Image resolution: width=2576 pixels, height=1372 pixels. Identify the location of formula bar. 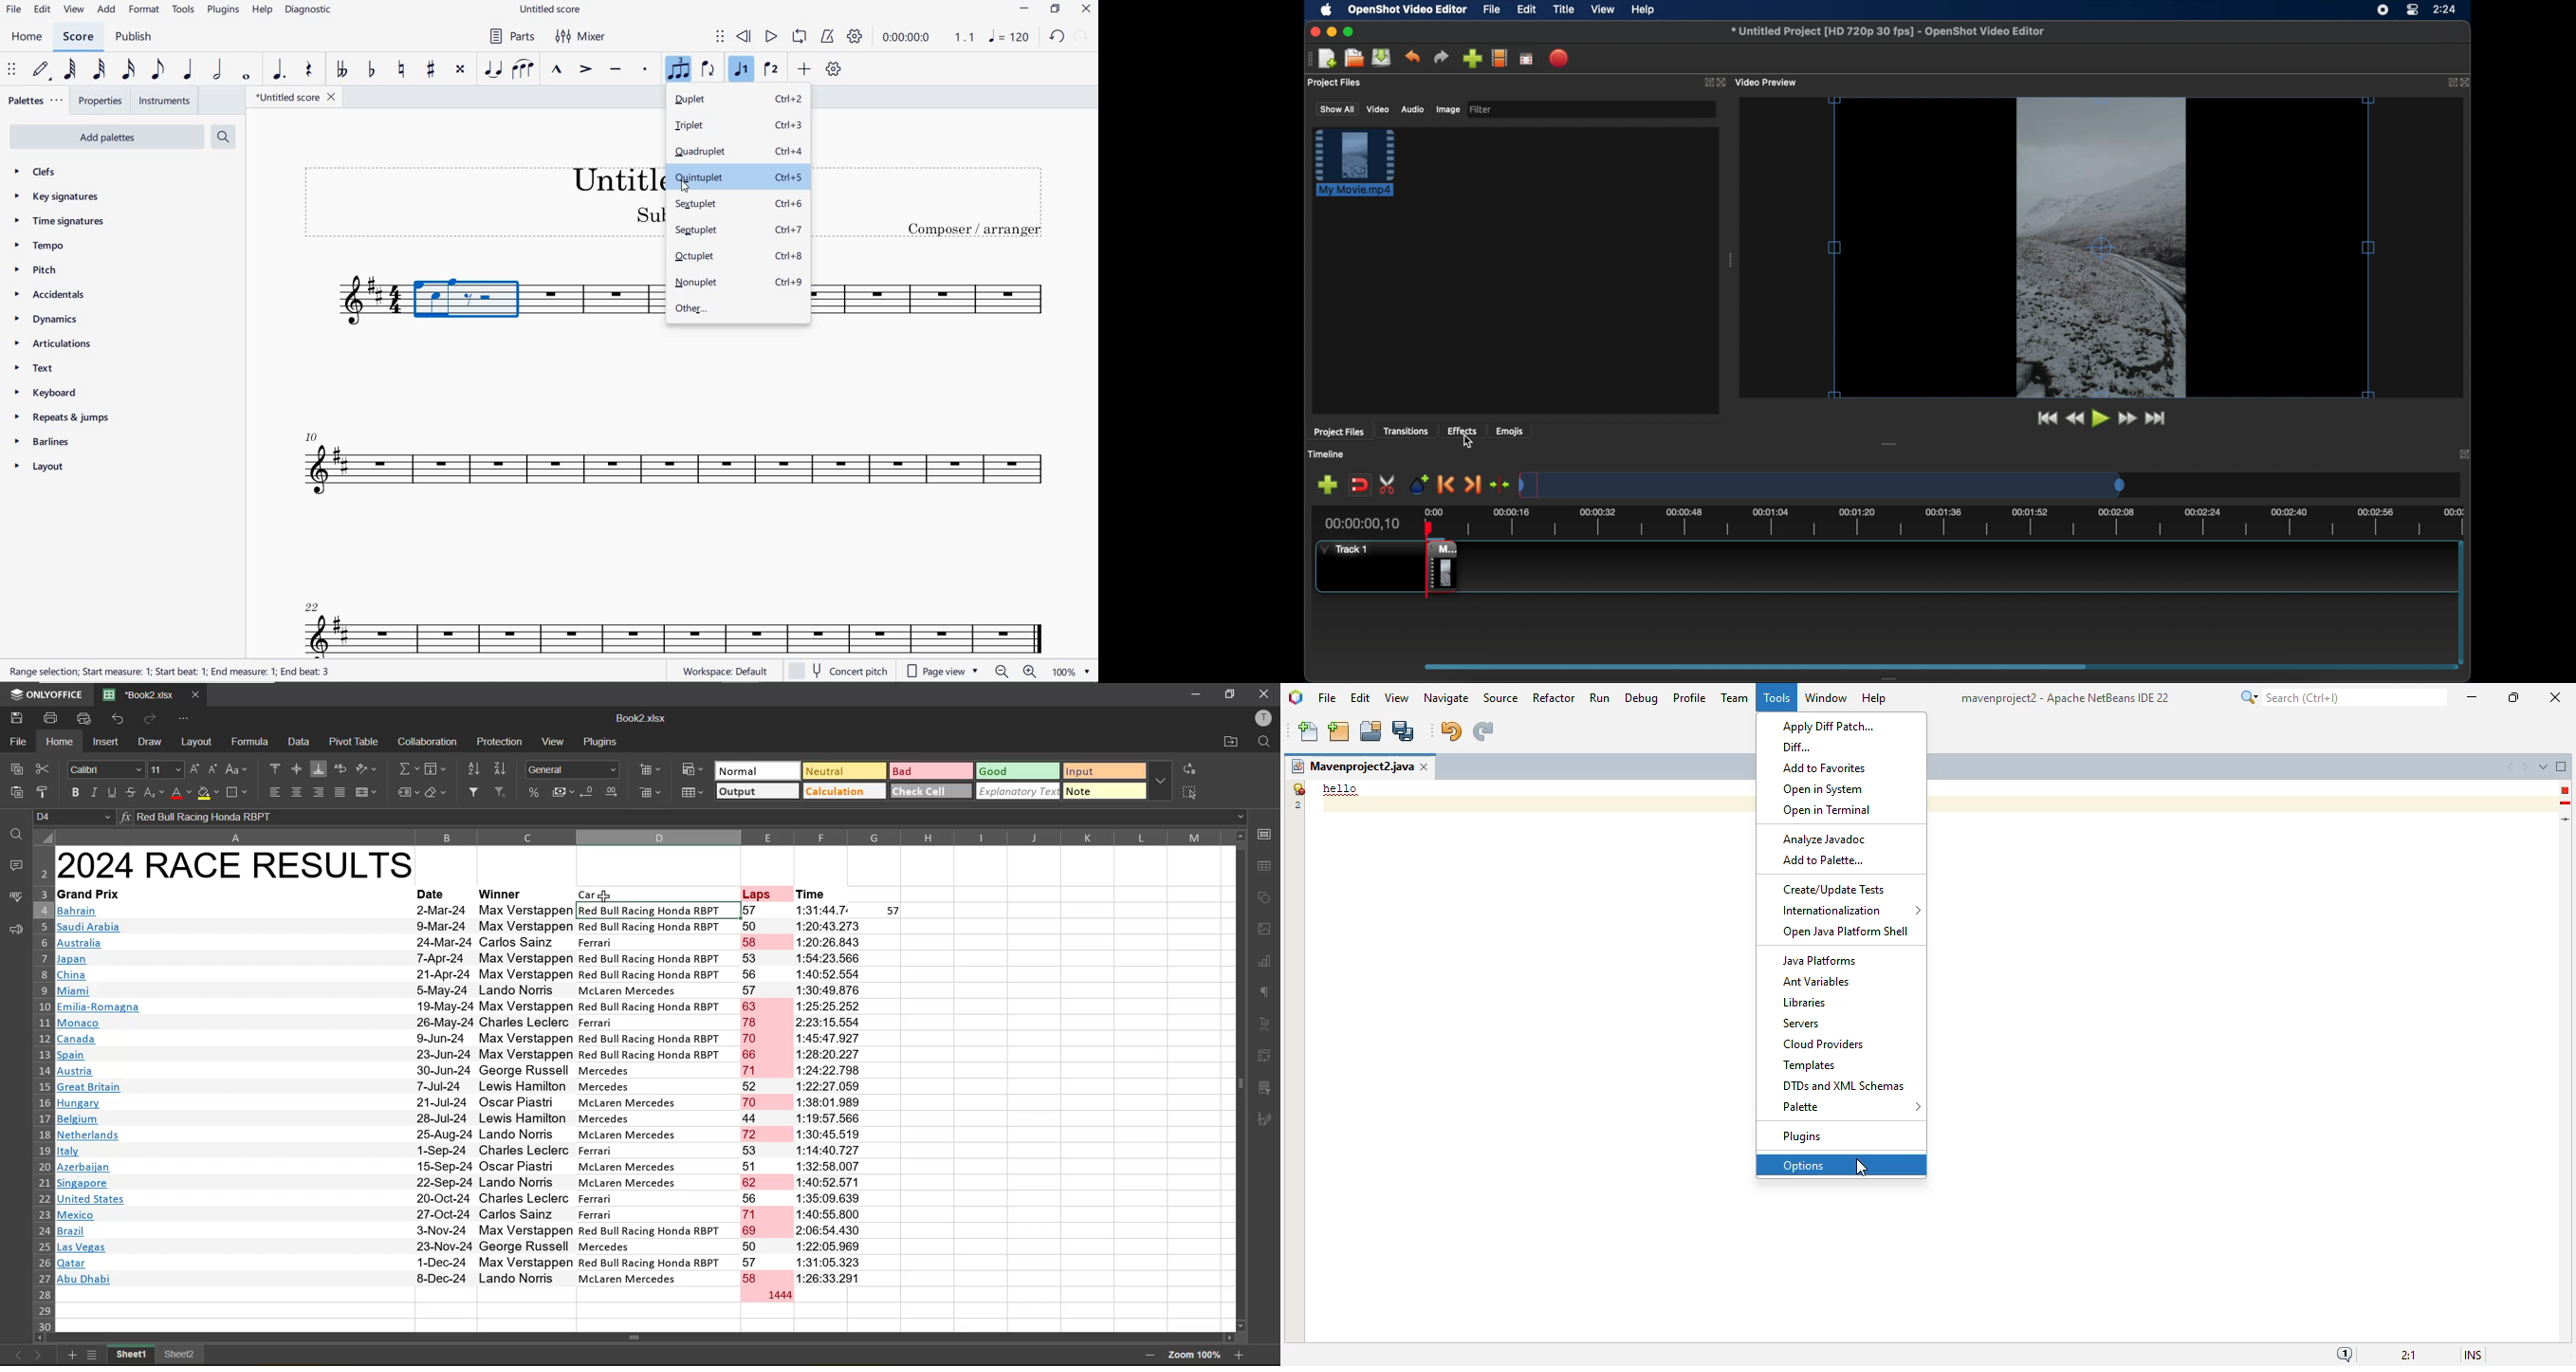
(680, 818).